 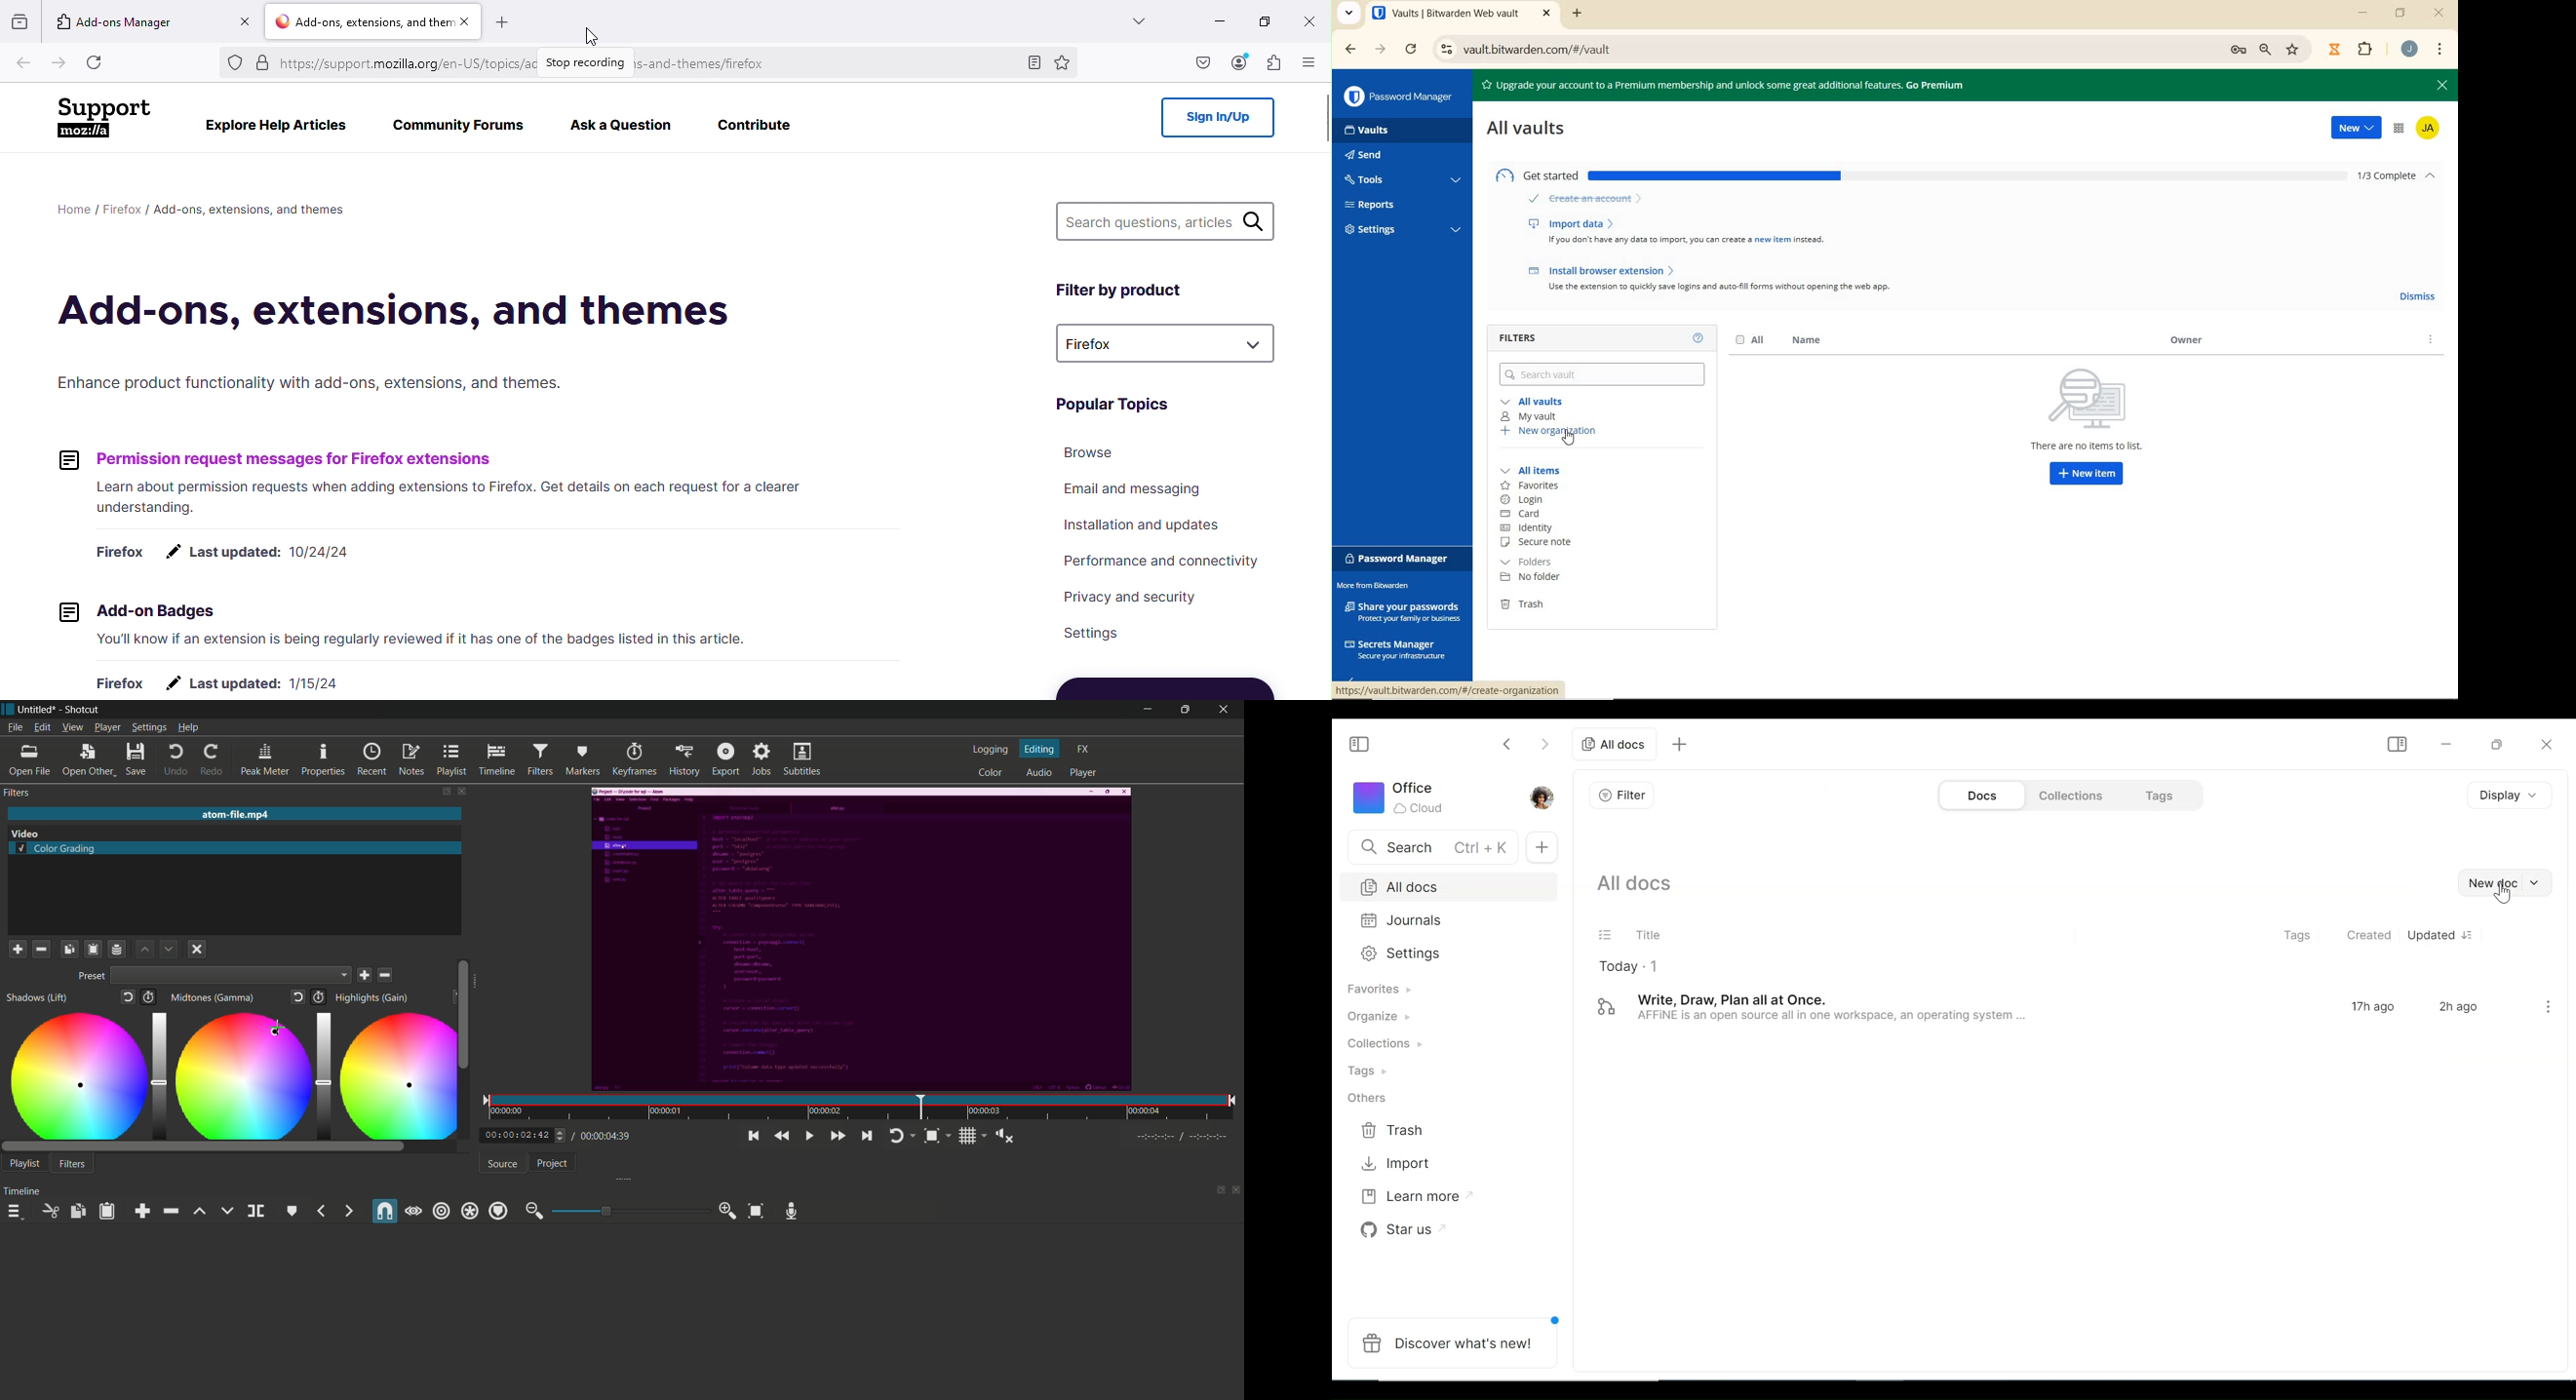 I want to click on ripple delete, so click(x=170, y=1211).